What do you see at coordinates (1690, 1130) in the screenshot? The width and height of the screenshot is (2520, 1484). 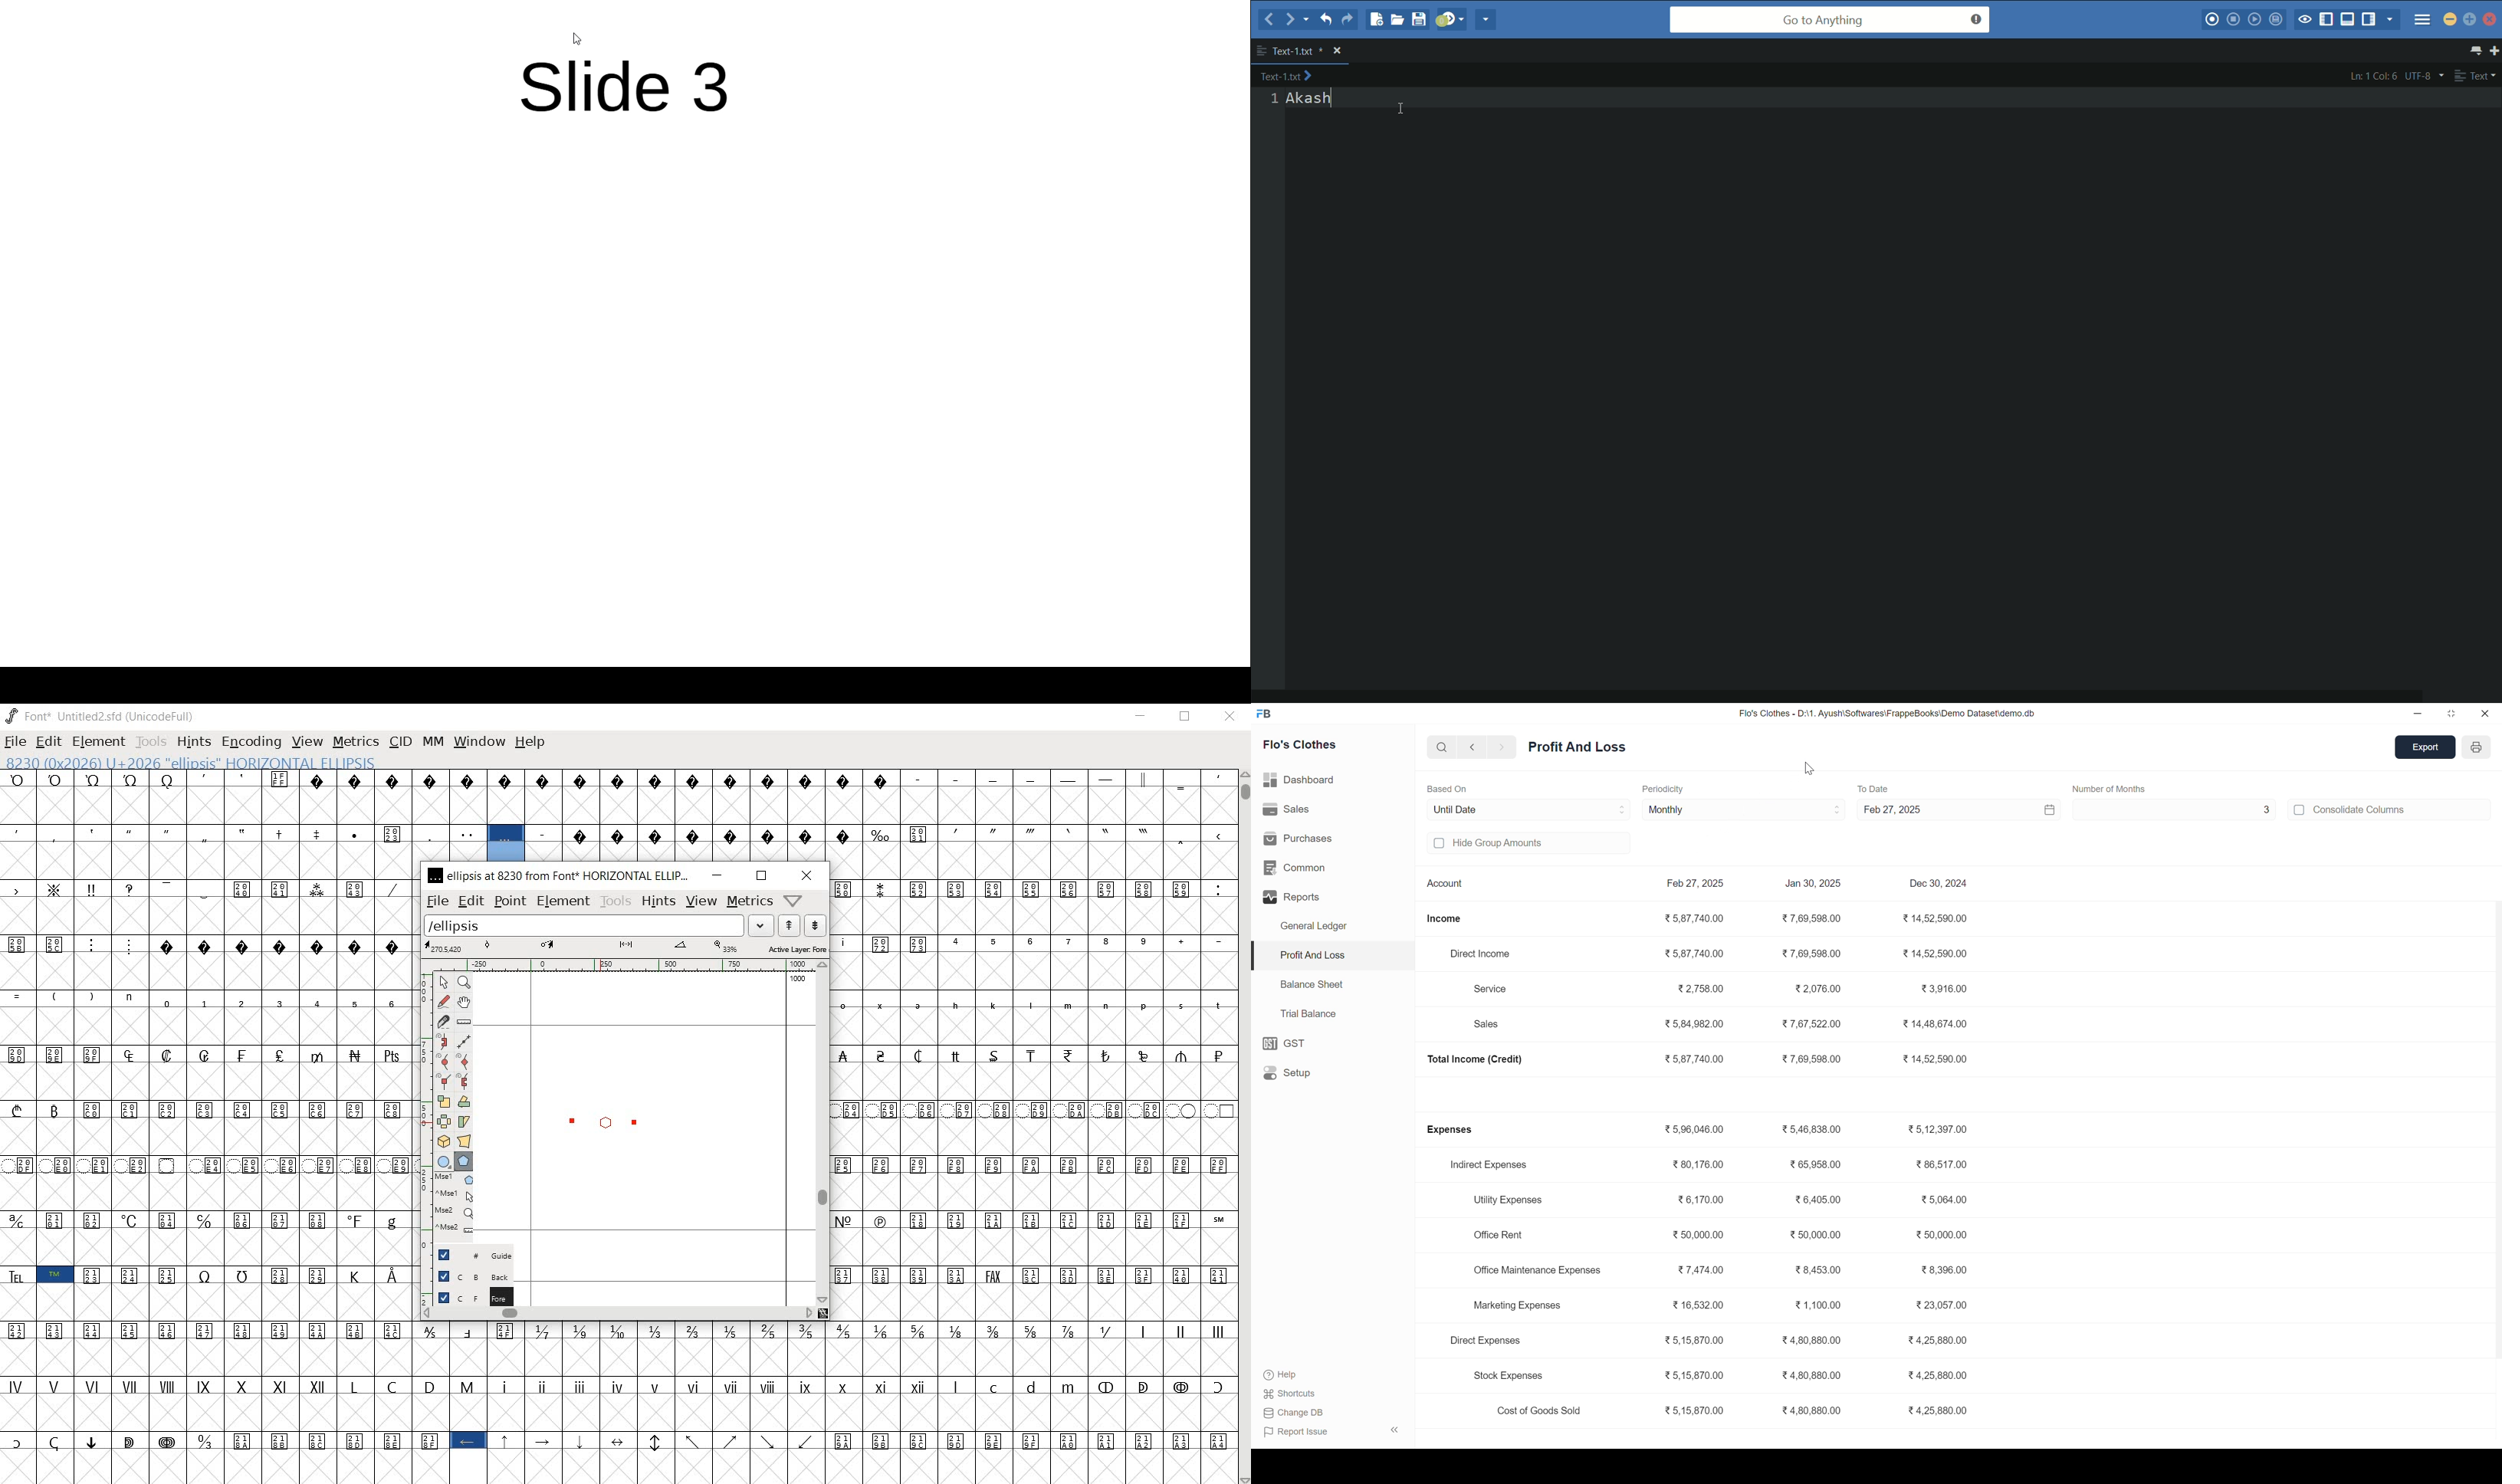 I see `₹5,96,046.00` at bounding box center [1690, 1130].